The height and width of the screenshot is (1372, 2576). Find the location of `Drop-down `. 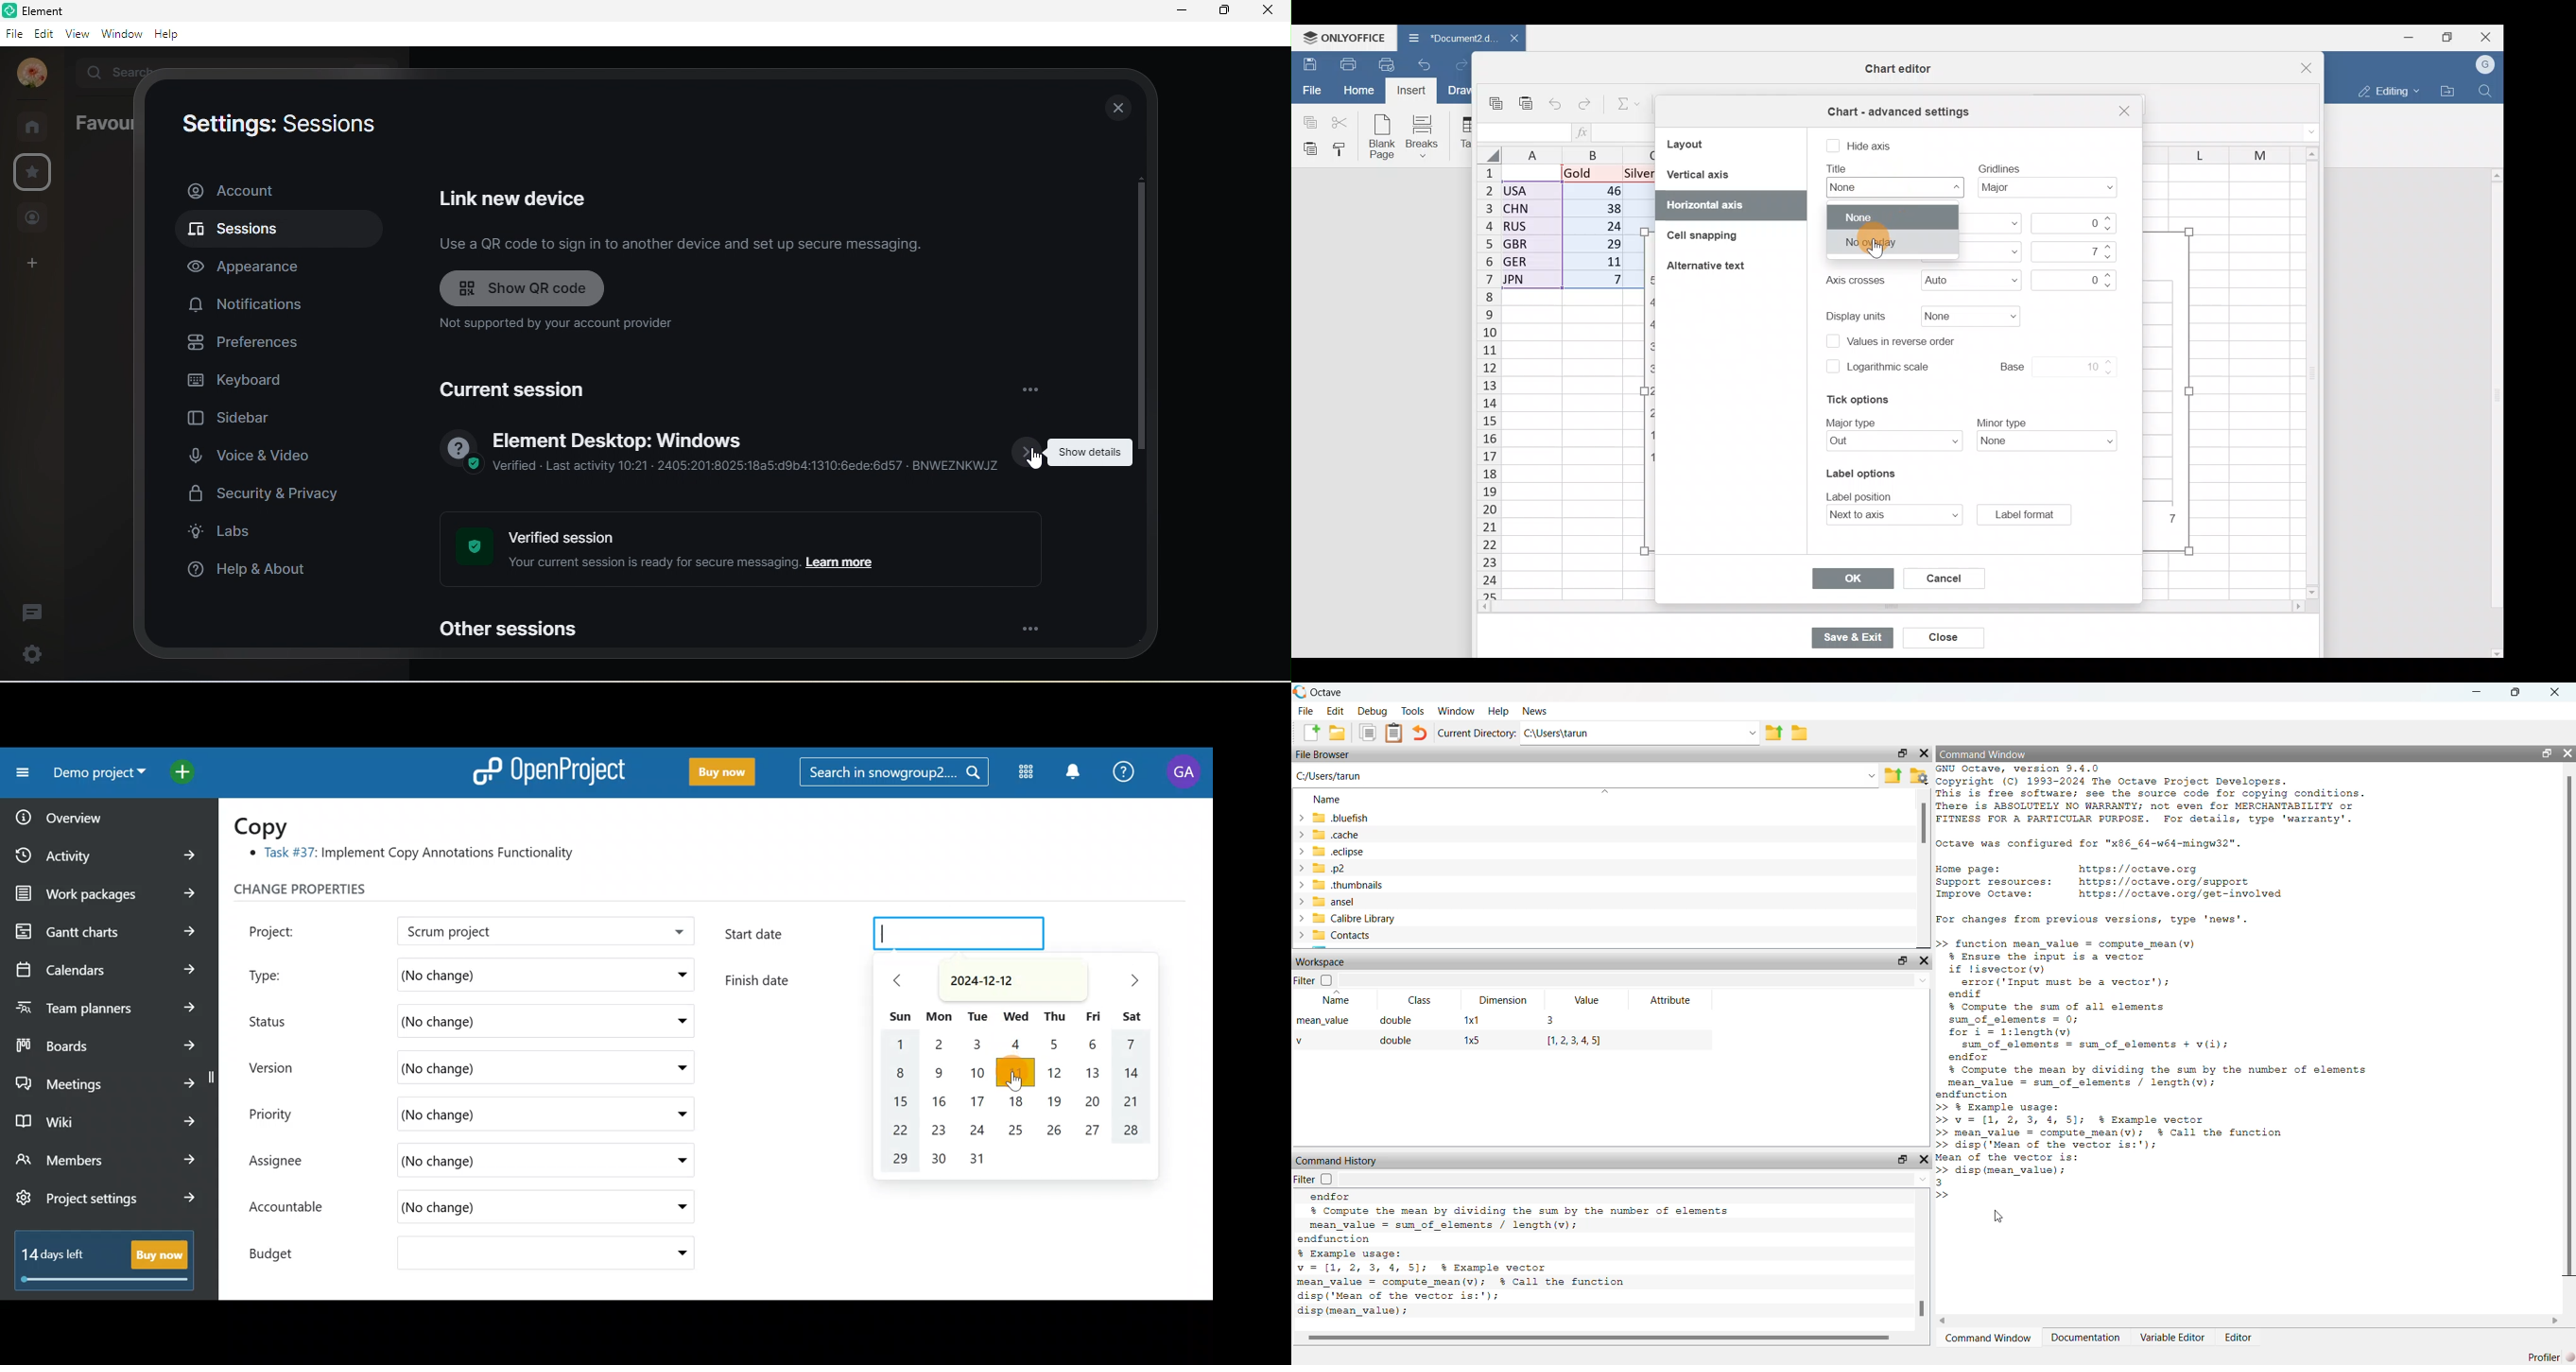

Drop-down  is located at coordinates (1924, 980).